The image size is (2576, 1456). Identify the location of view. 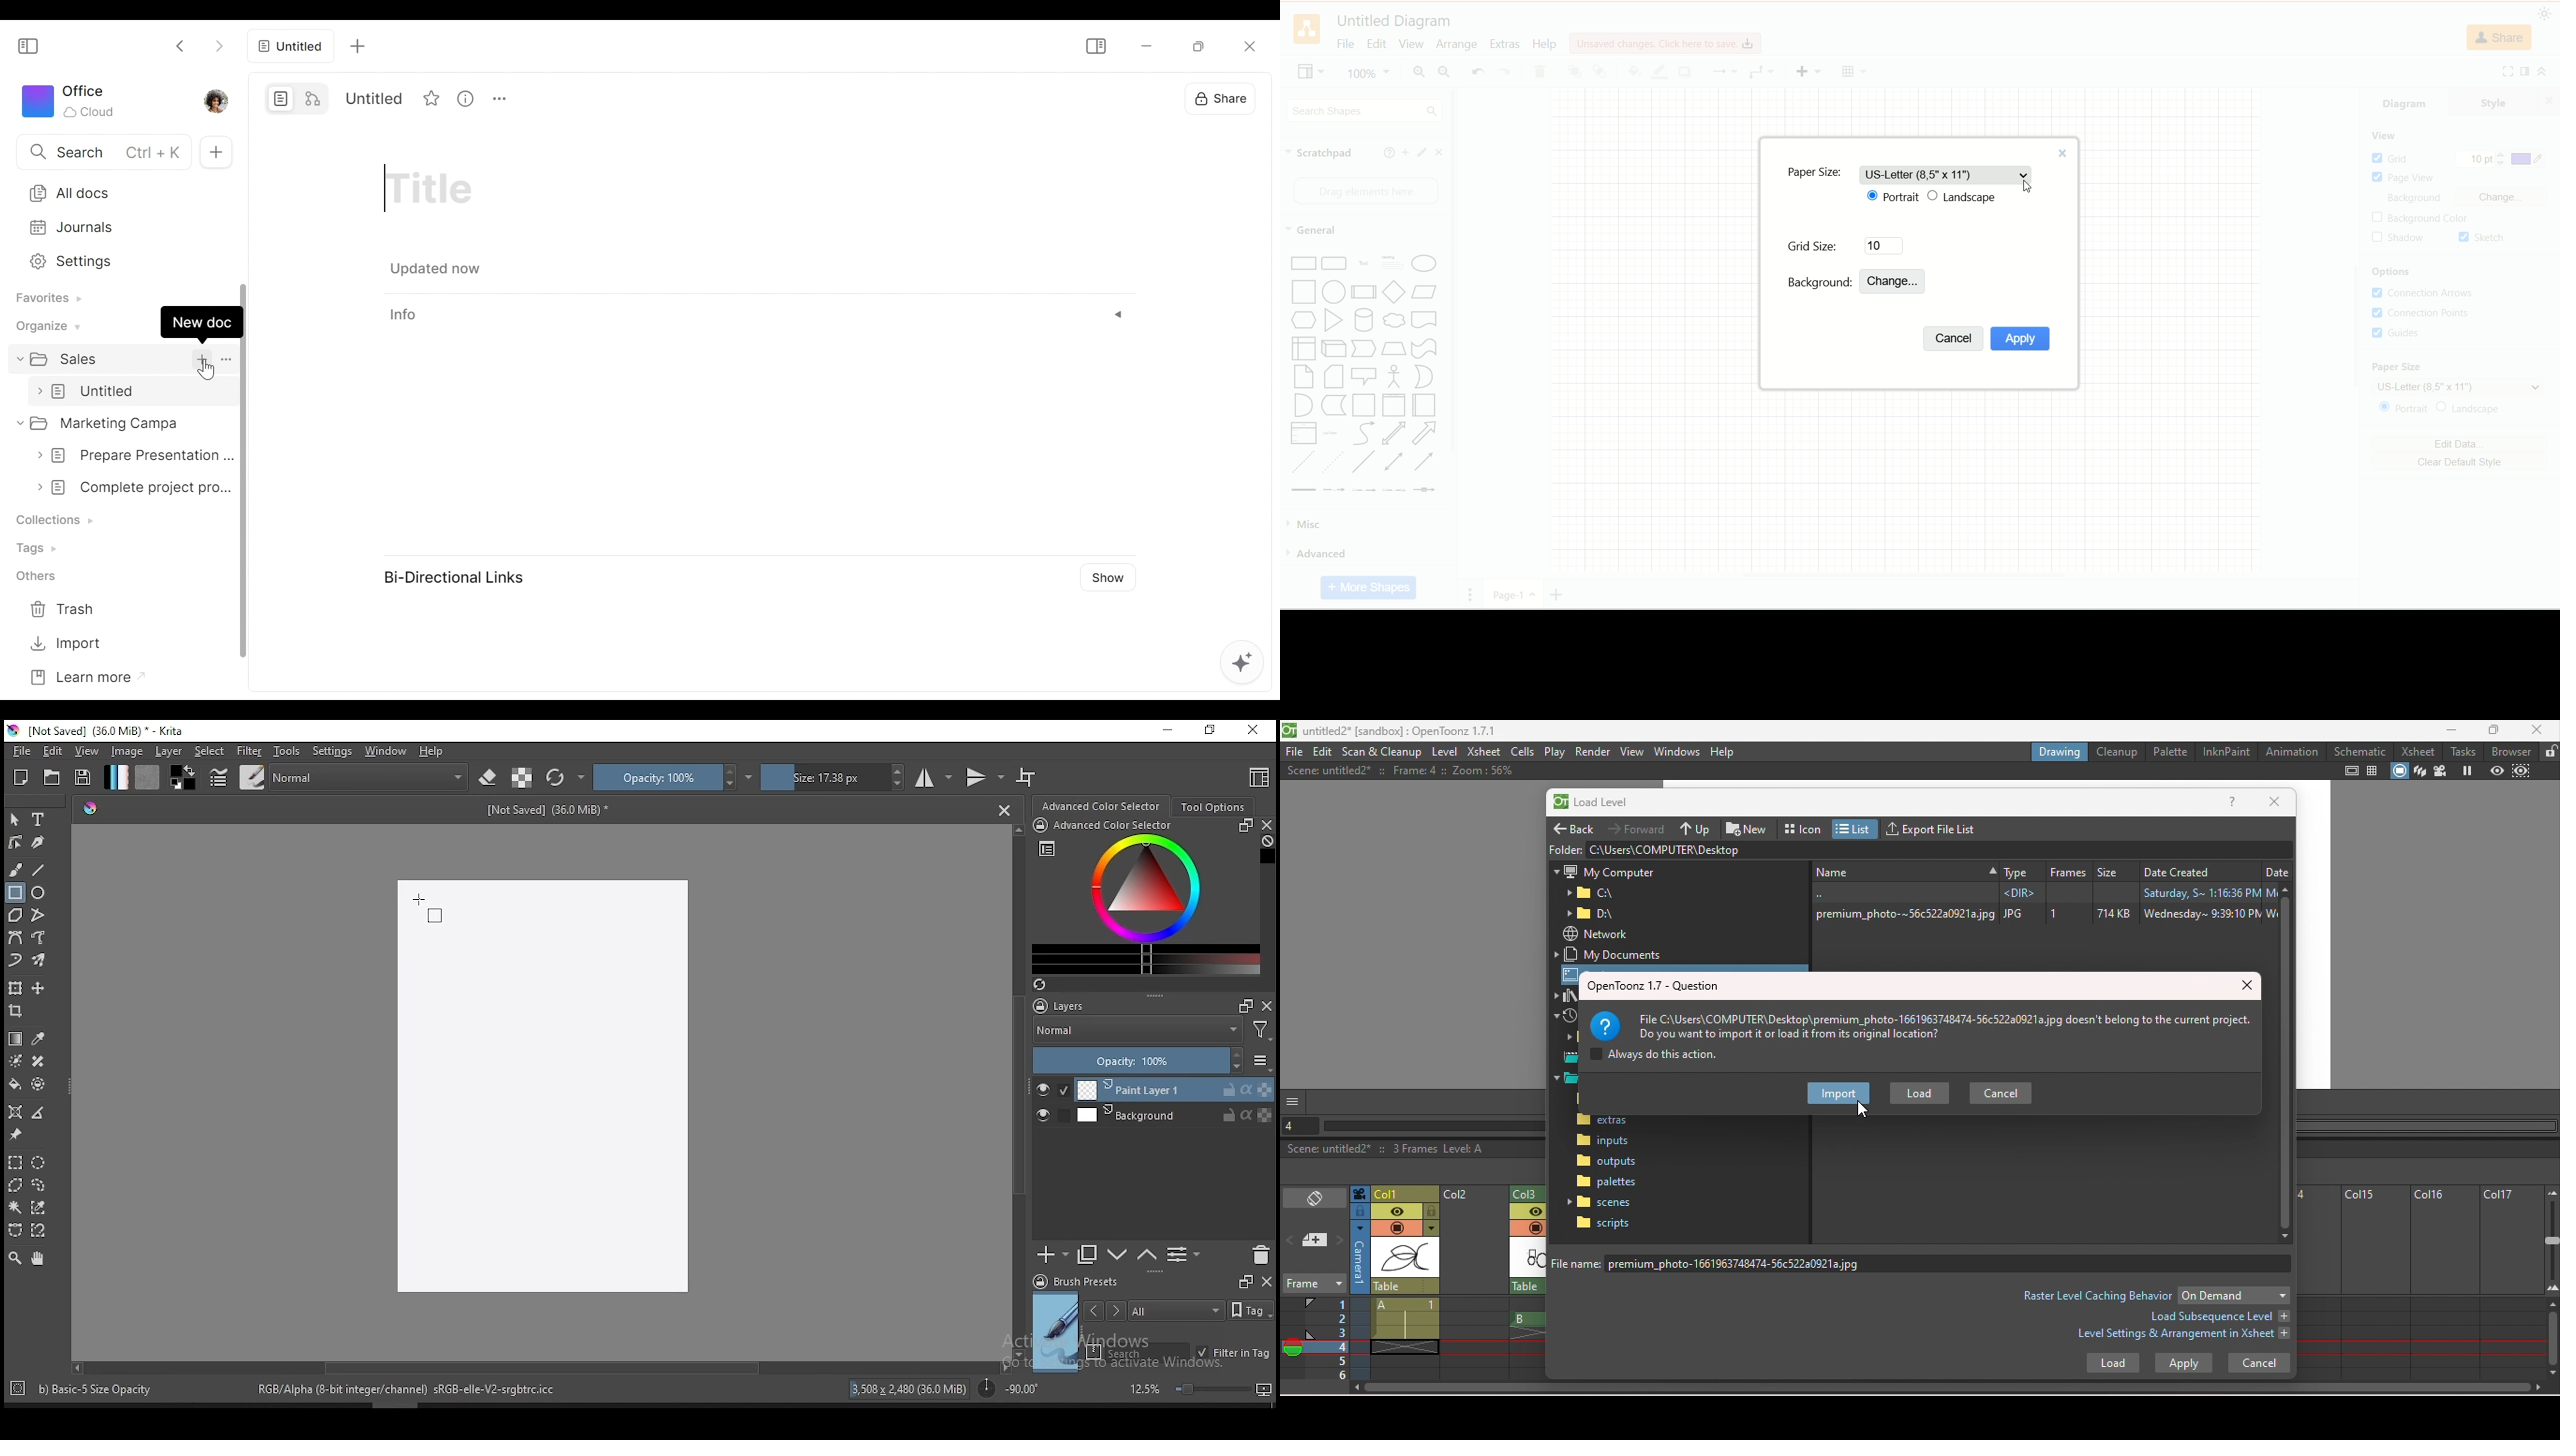
(1411, 44).